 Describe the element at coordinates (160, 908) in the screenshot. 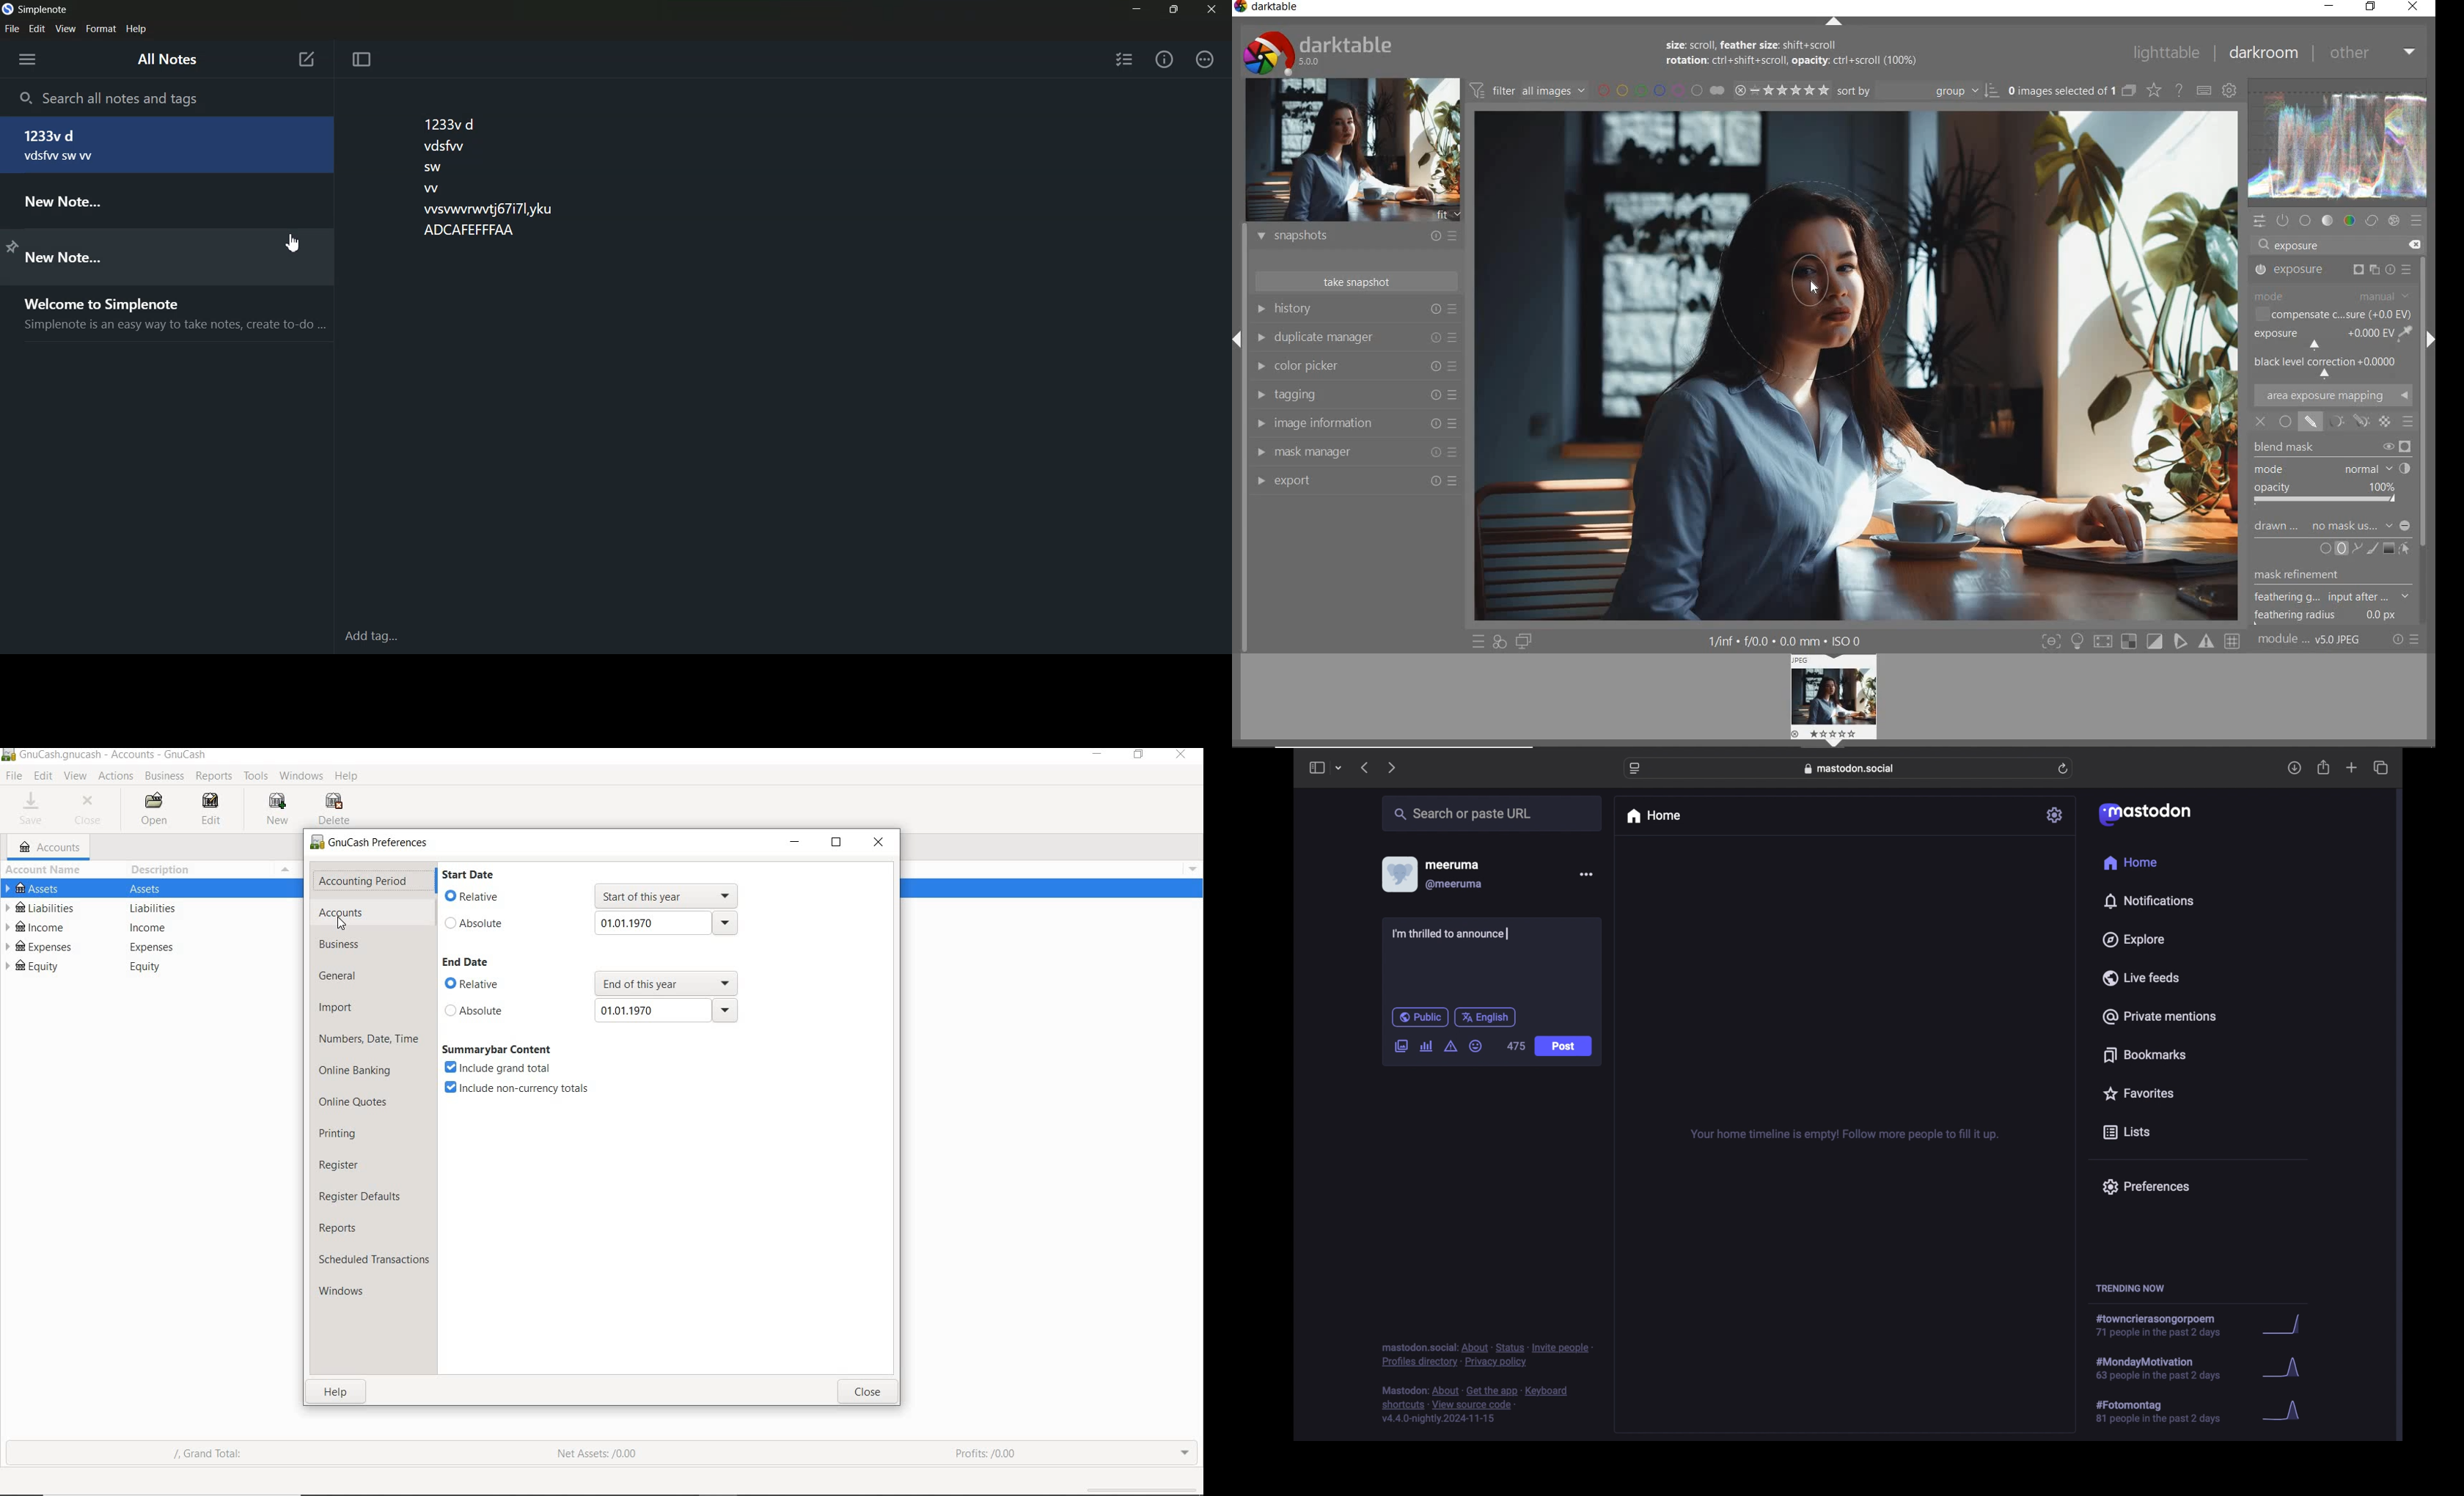

I see `` at that location.